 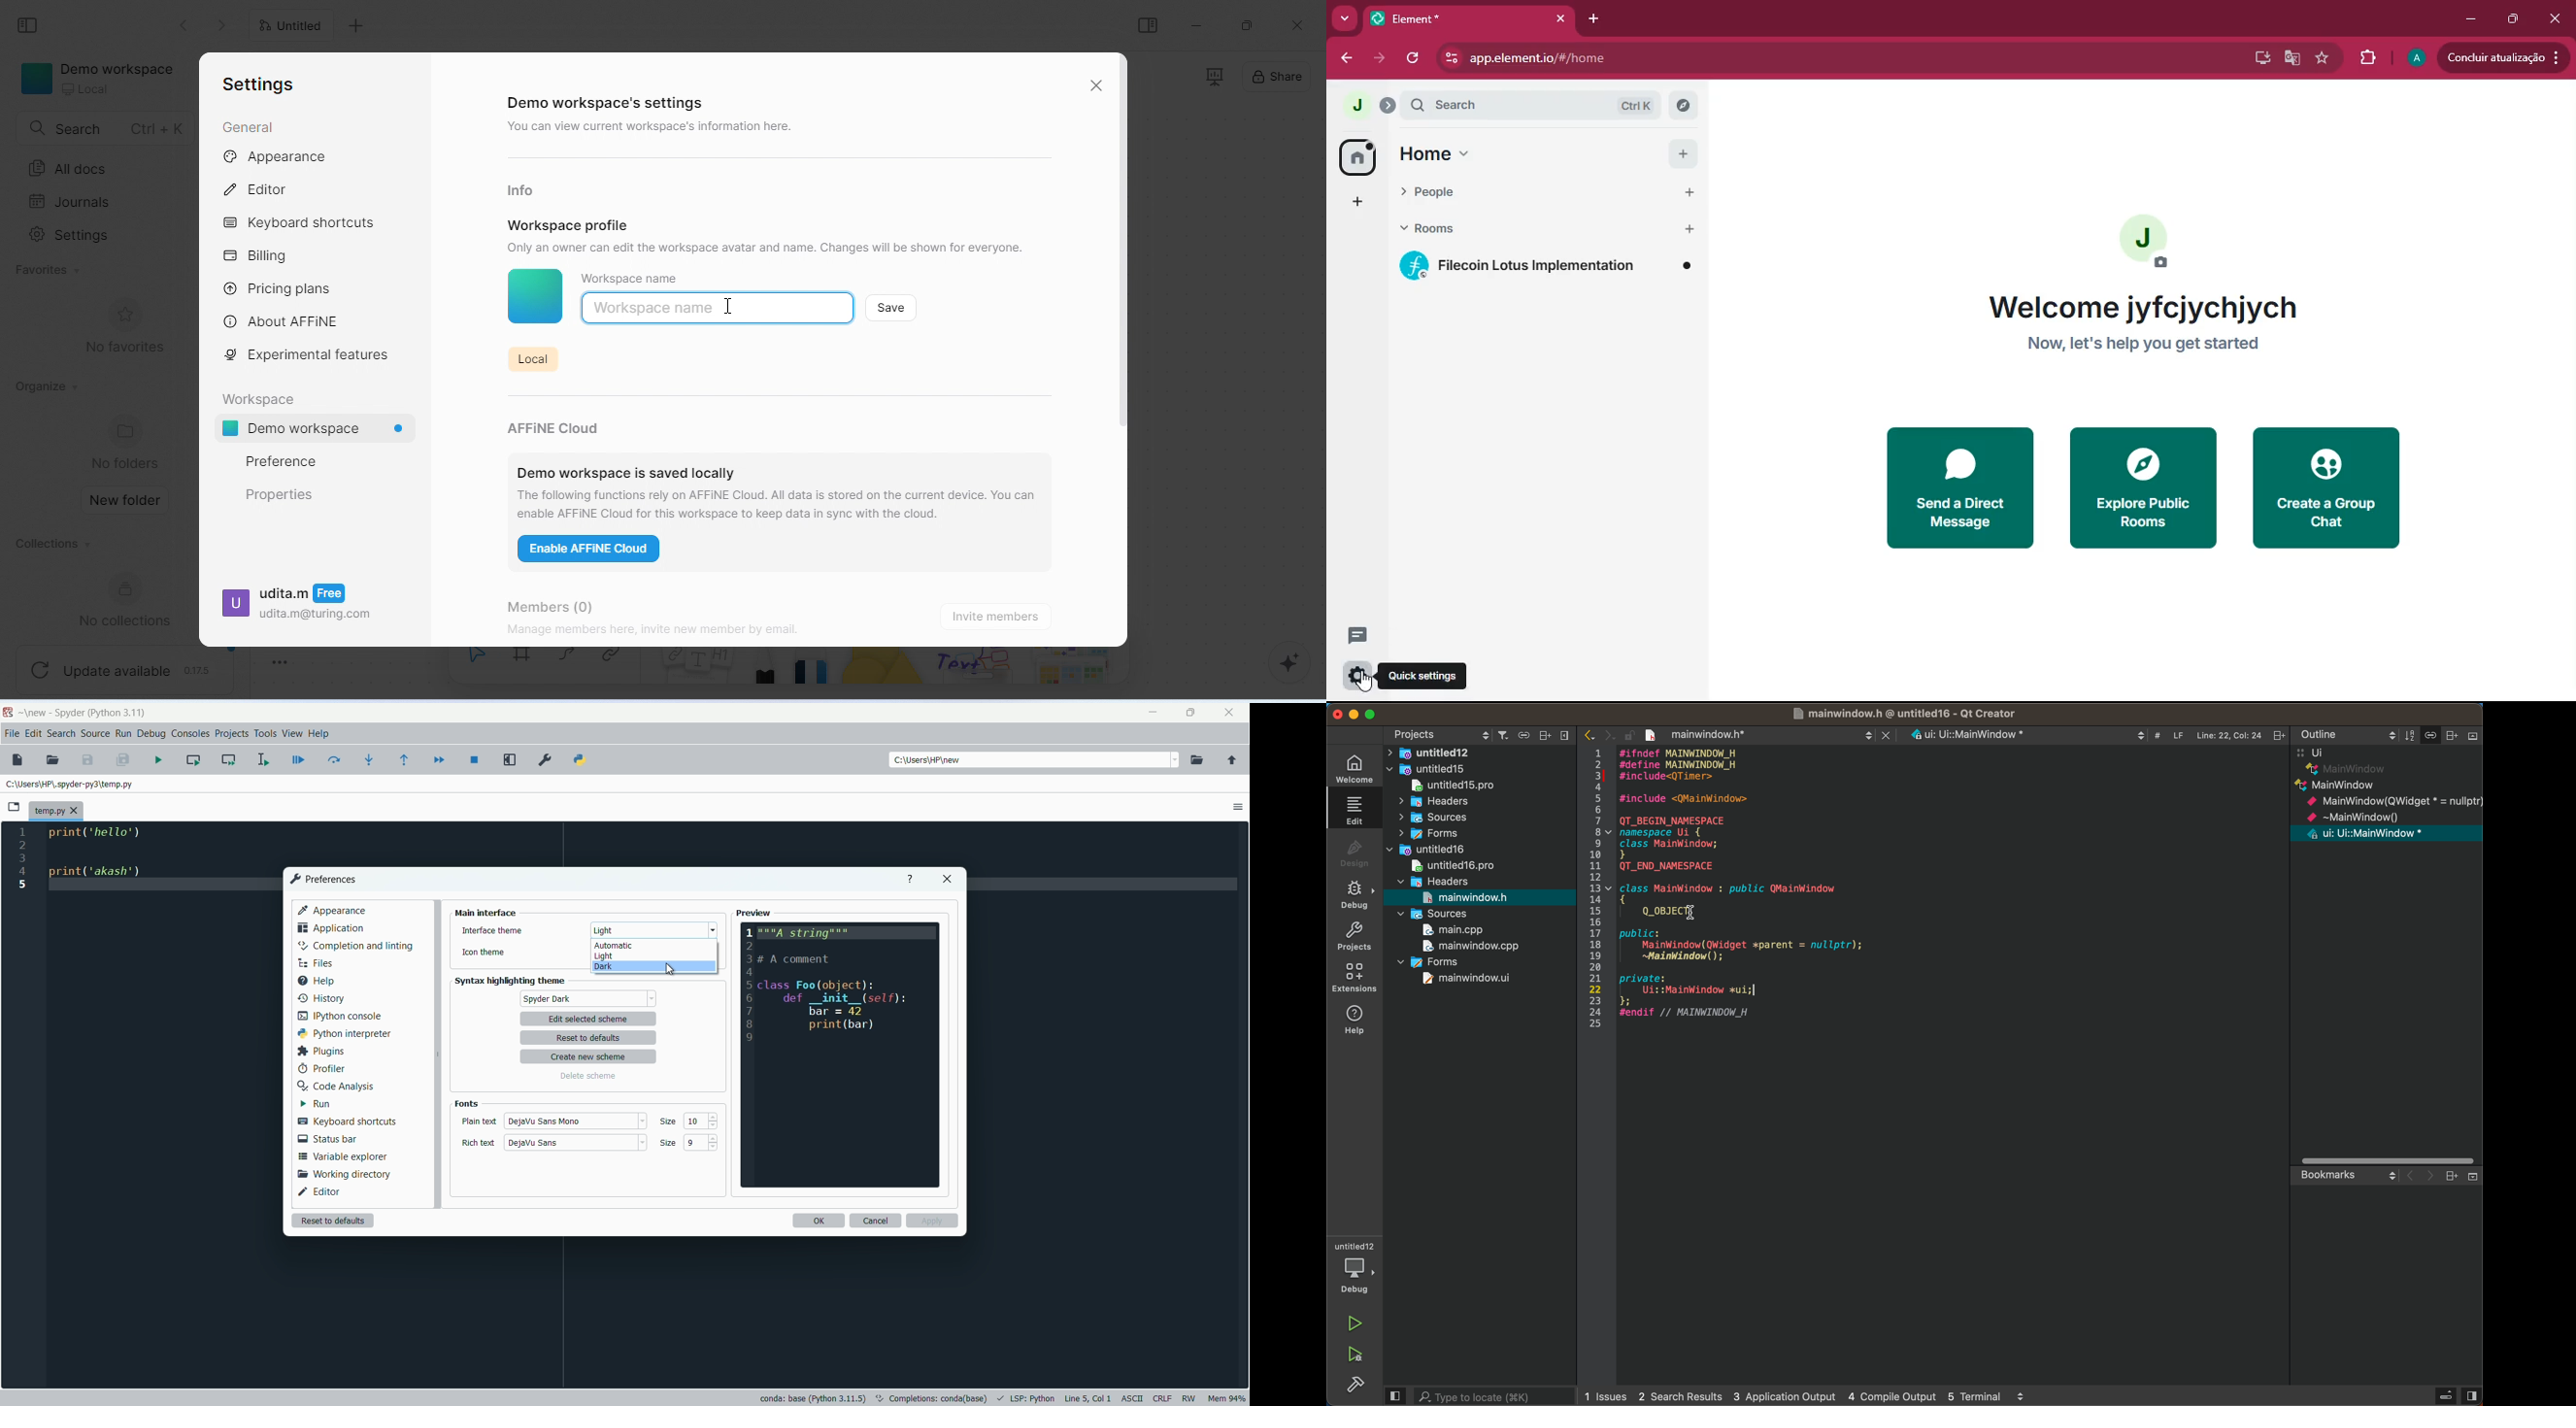 I want to click on syntax highlighting theme, so click(x=514, y=981).